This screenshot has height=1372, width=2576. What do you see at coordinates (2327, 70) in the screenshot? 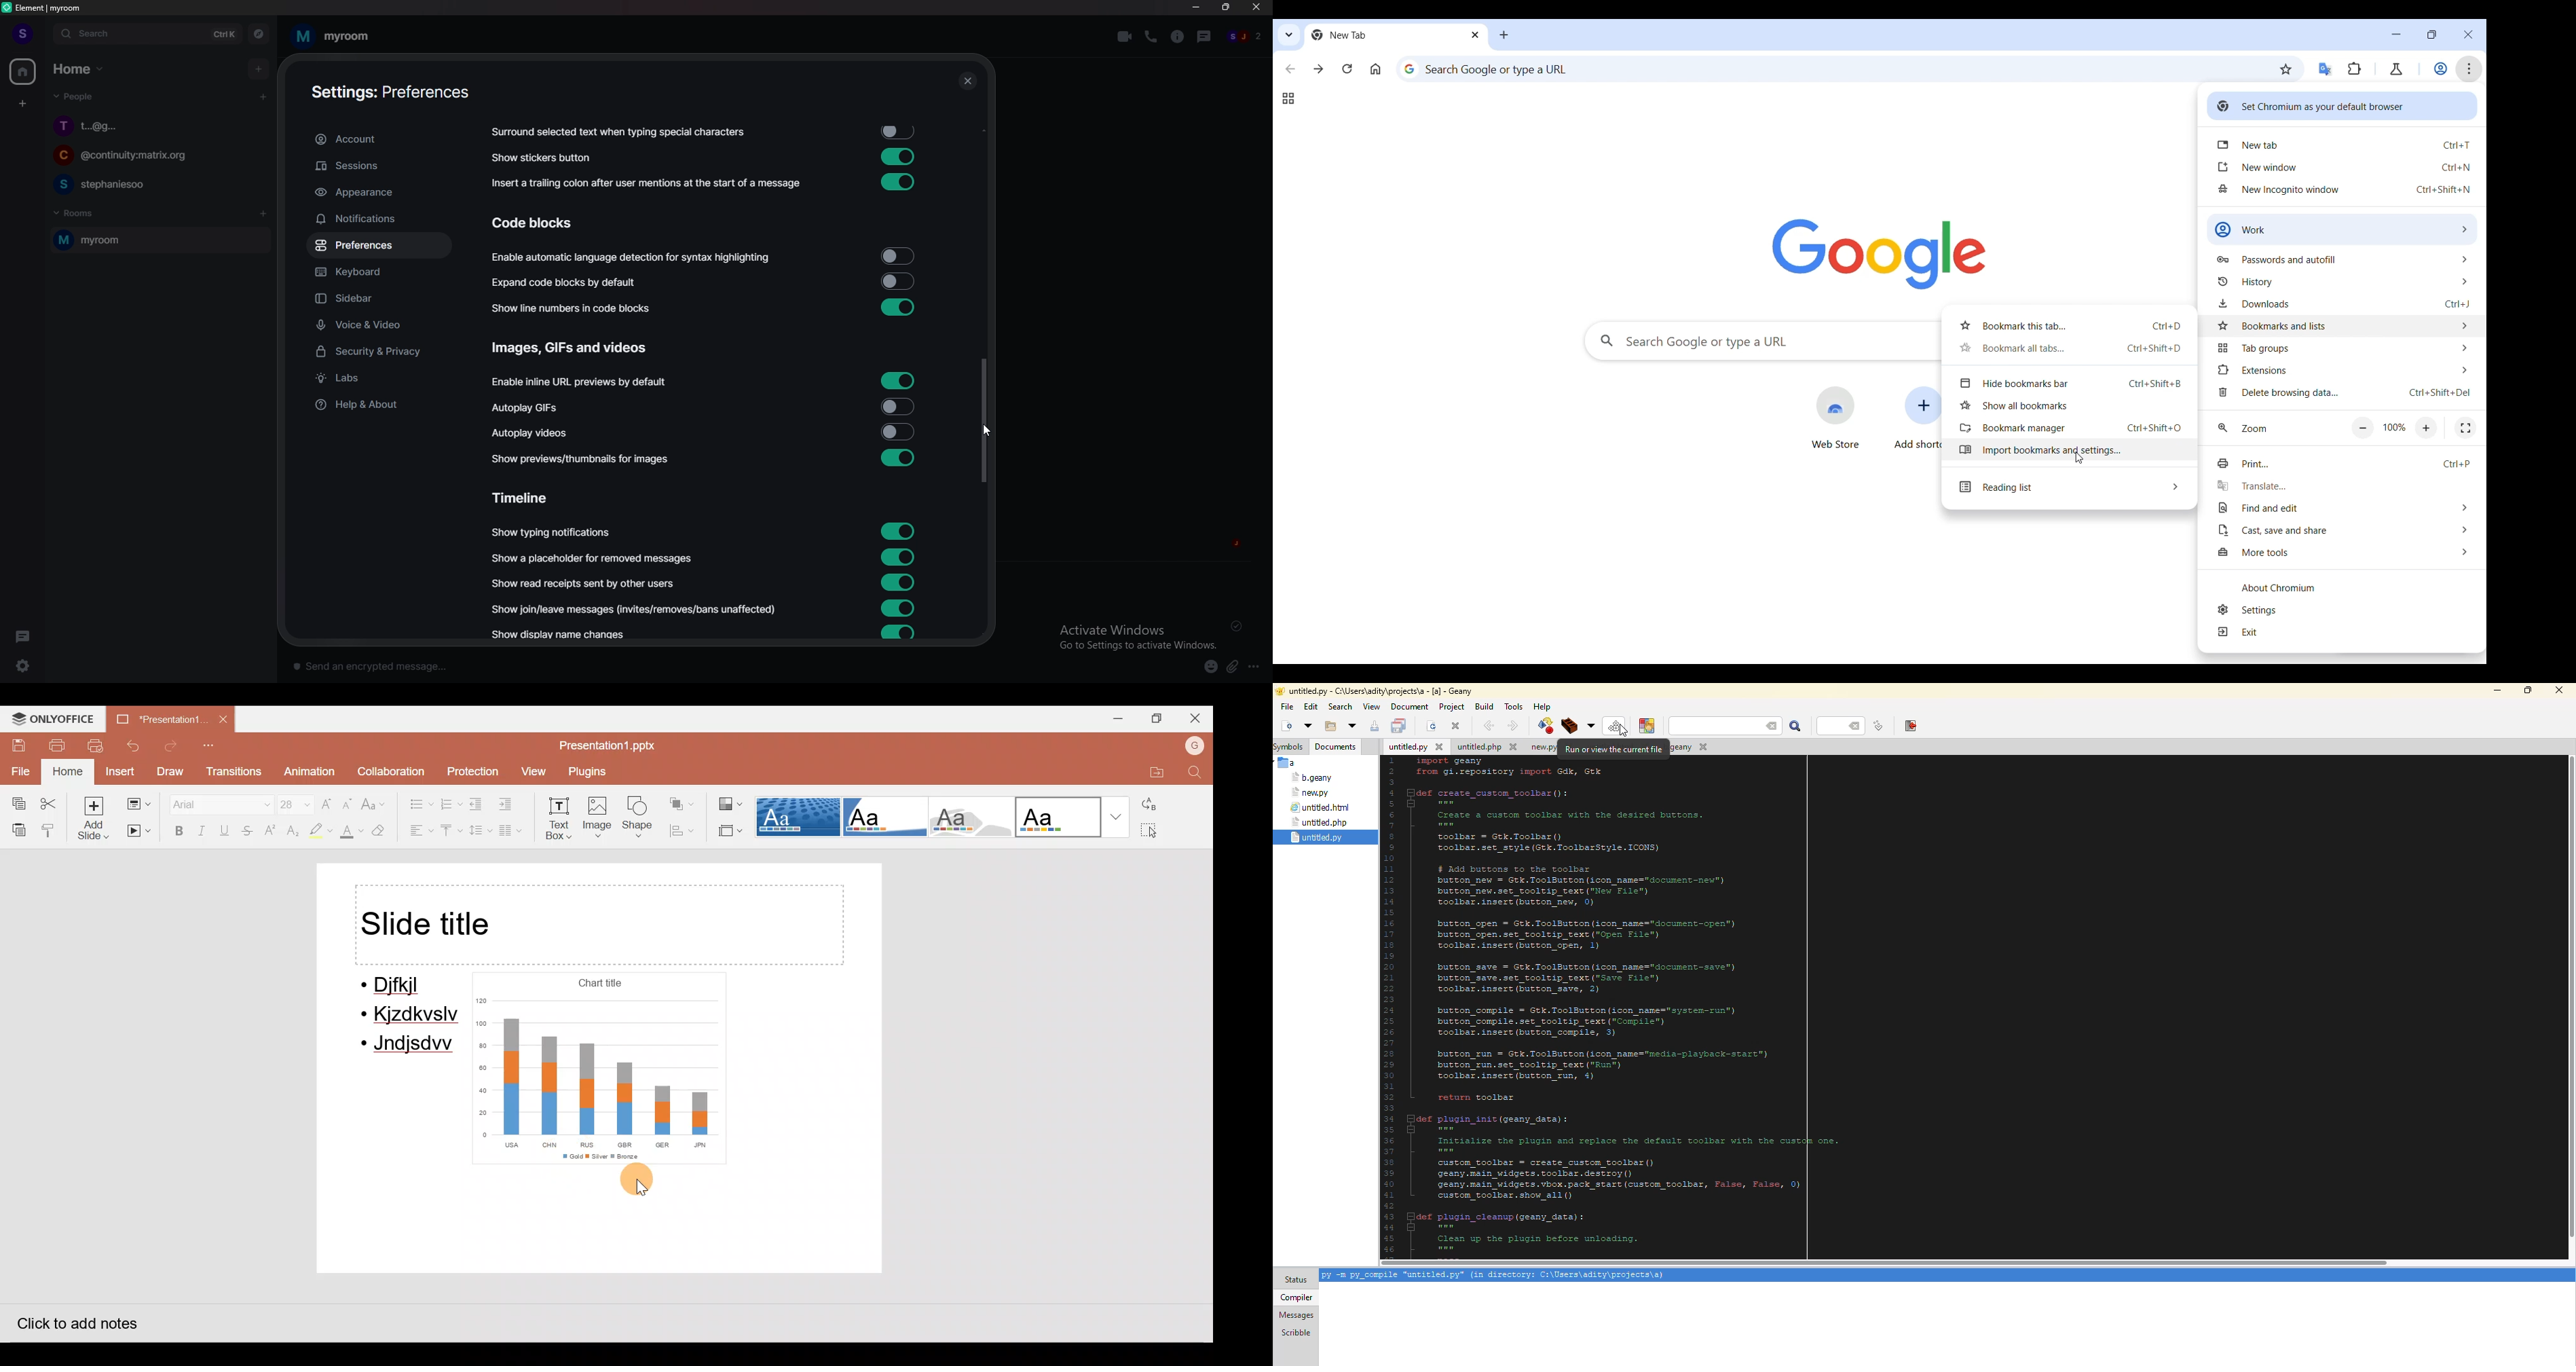
I see `Google translator extension` at bounding box center [2327, 70].